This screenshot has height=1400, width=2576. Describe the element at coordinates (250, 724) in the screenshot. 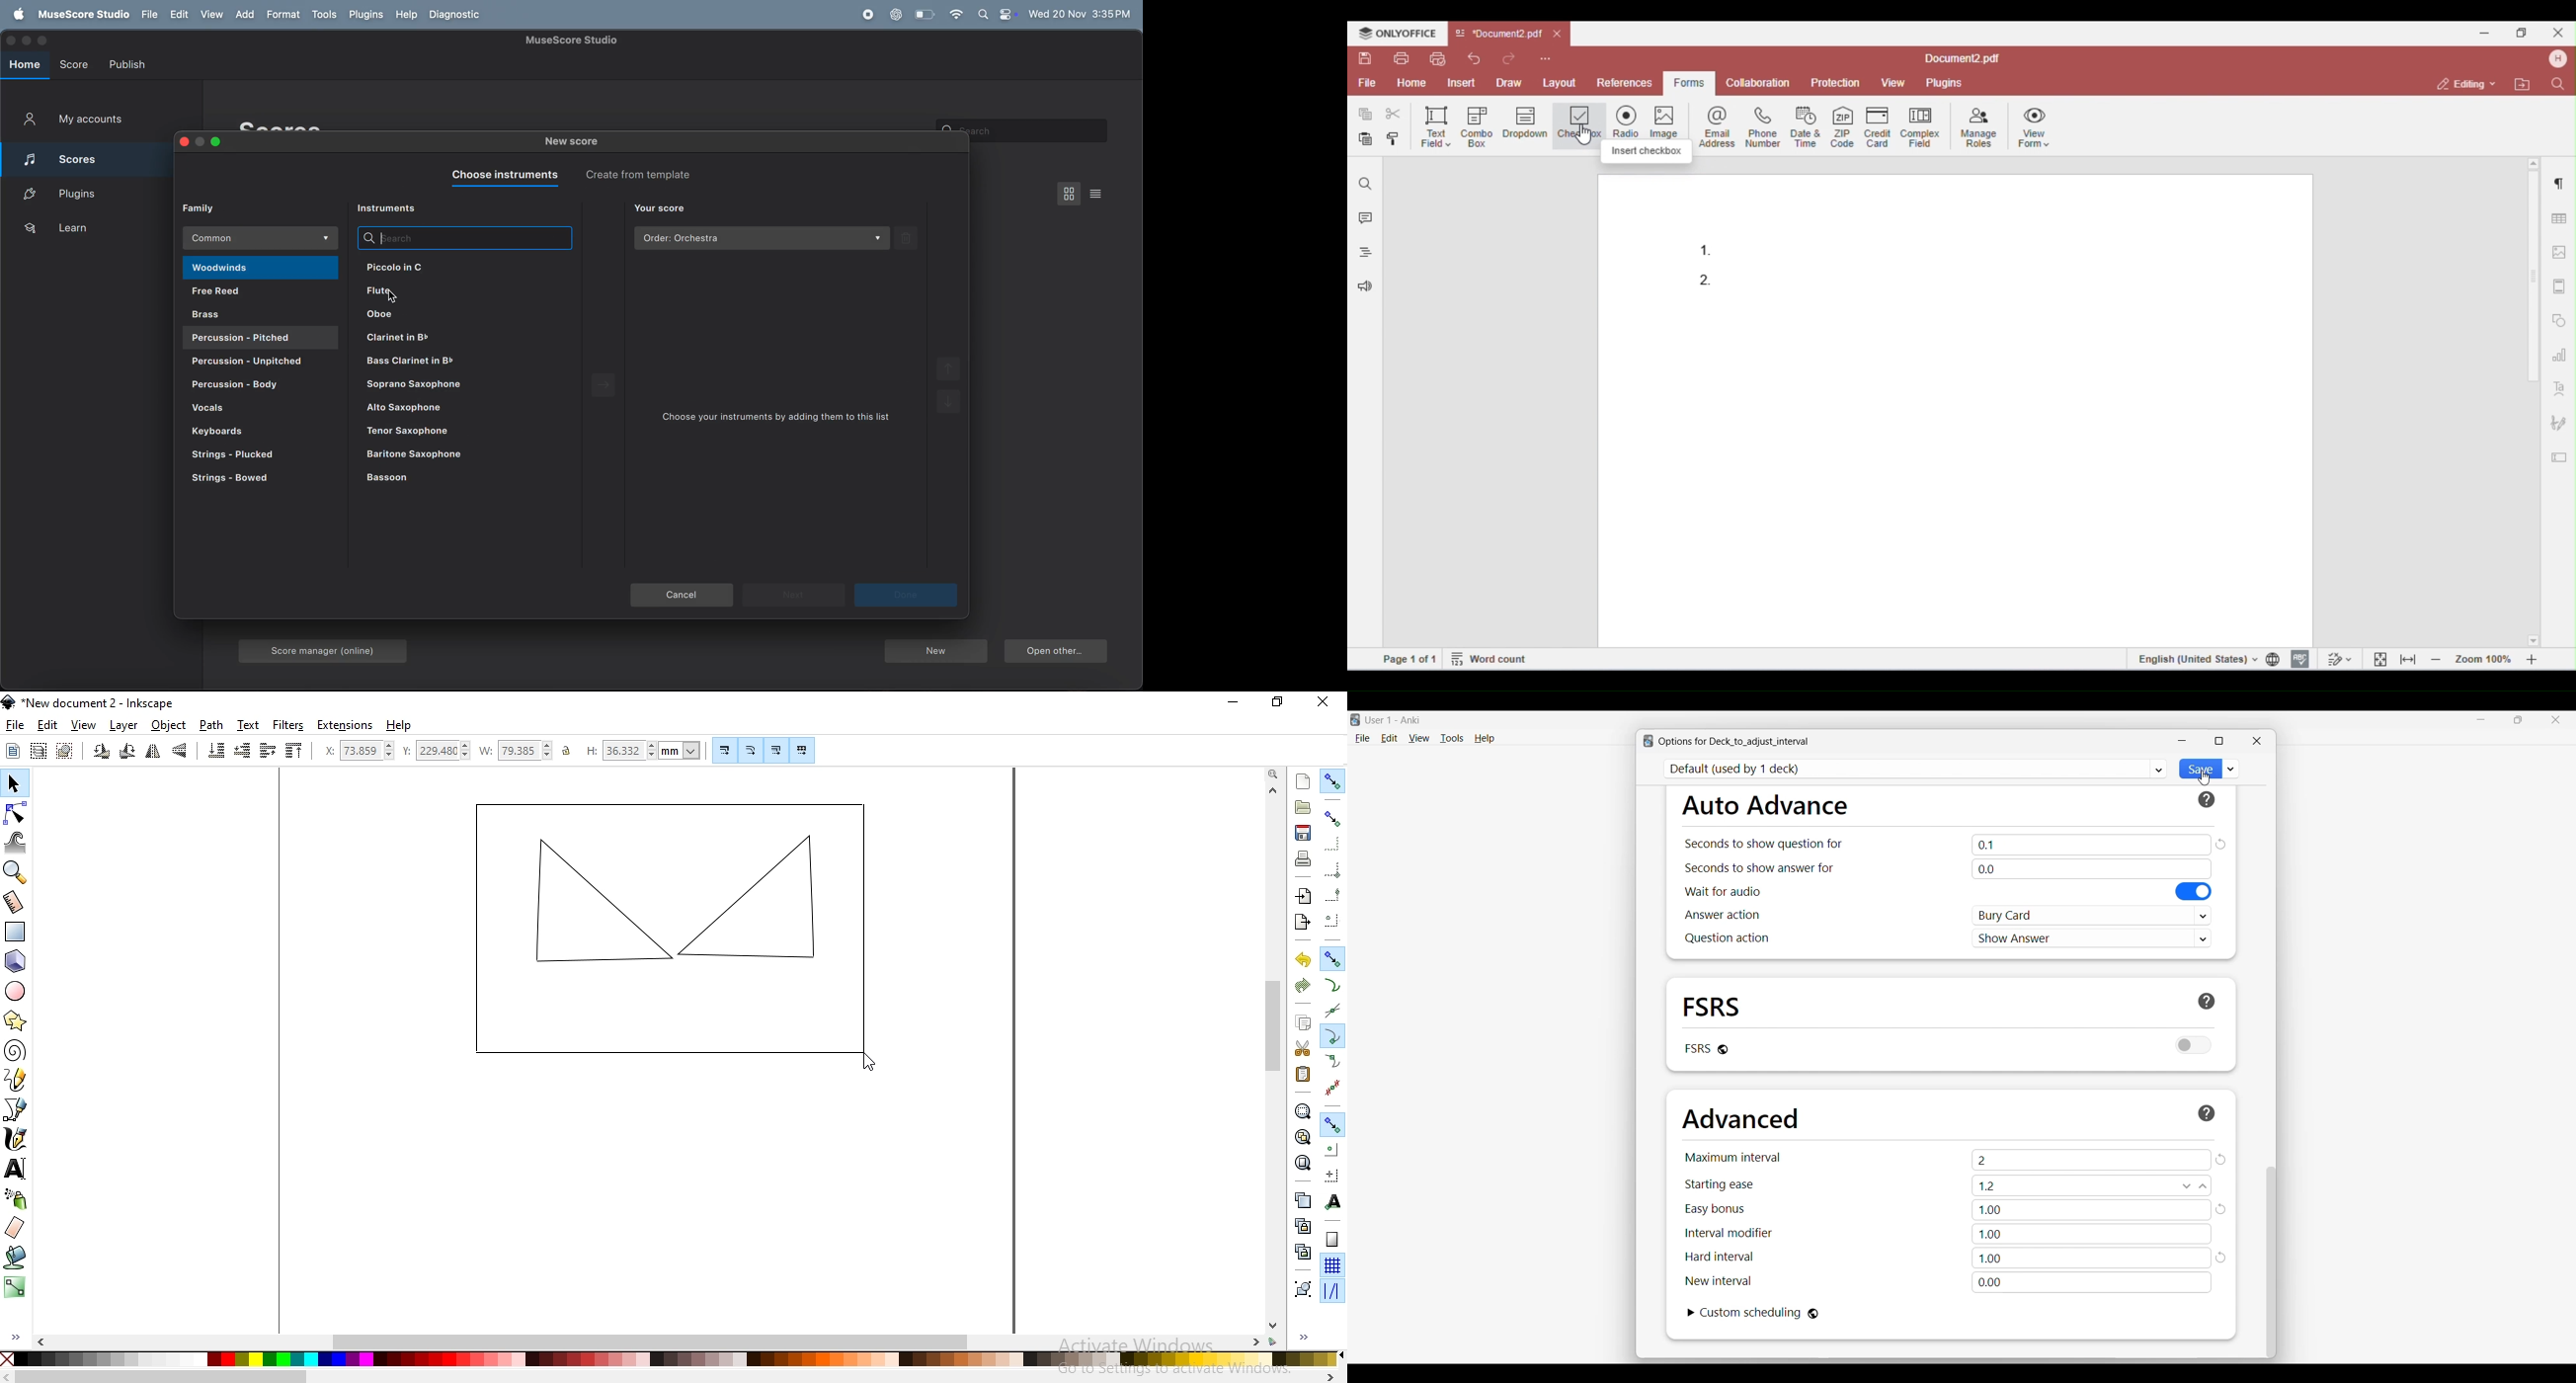

I see `text` at that location.